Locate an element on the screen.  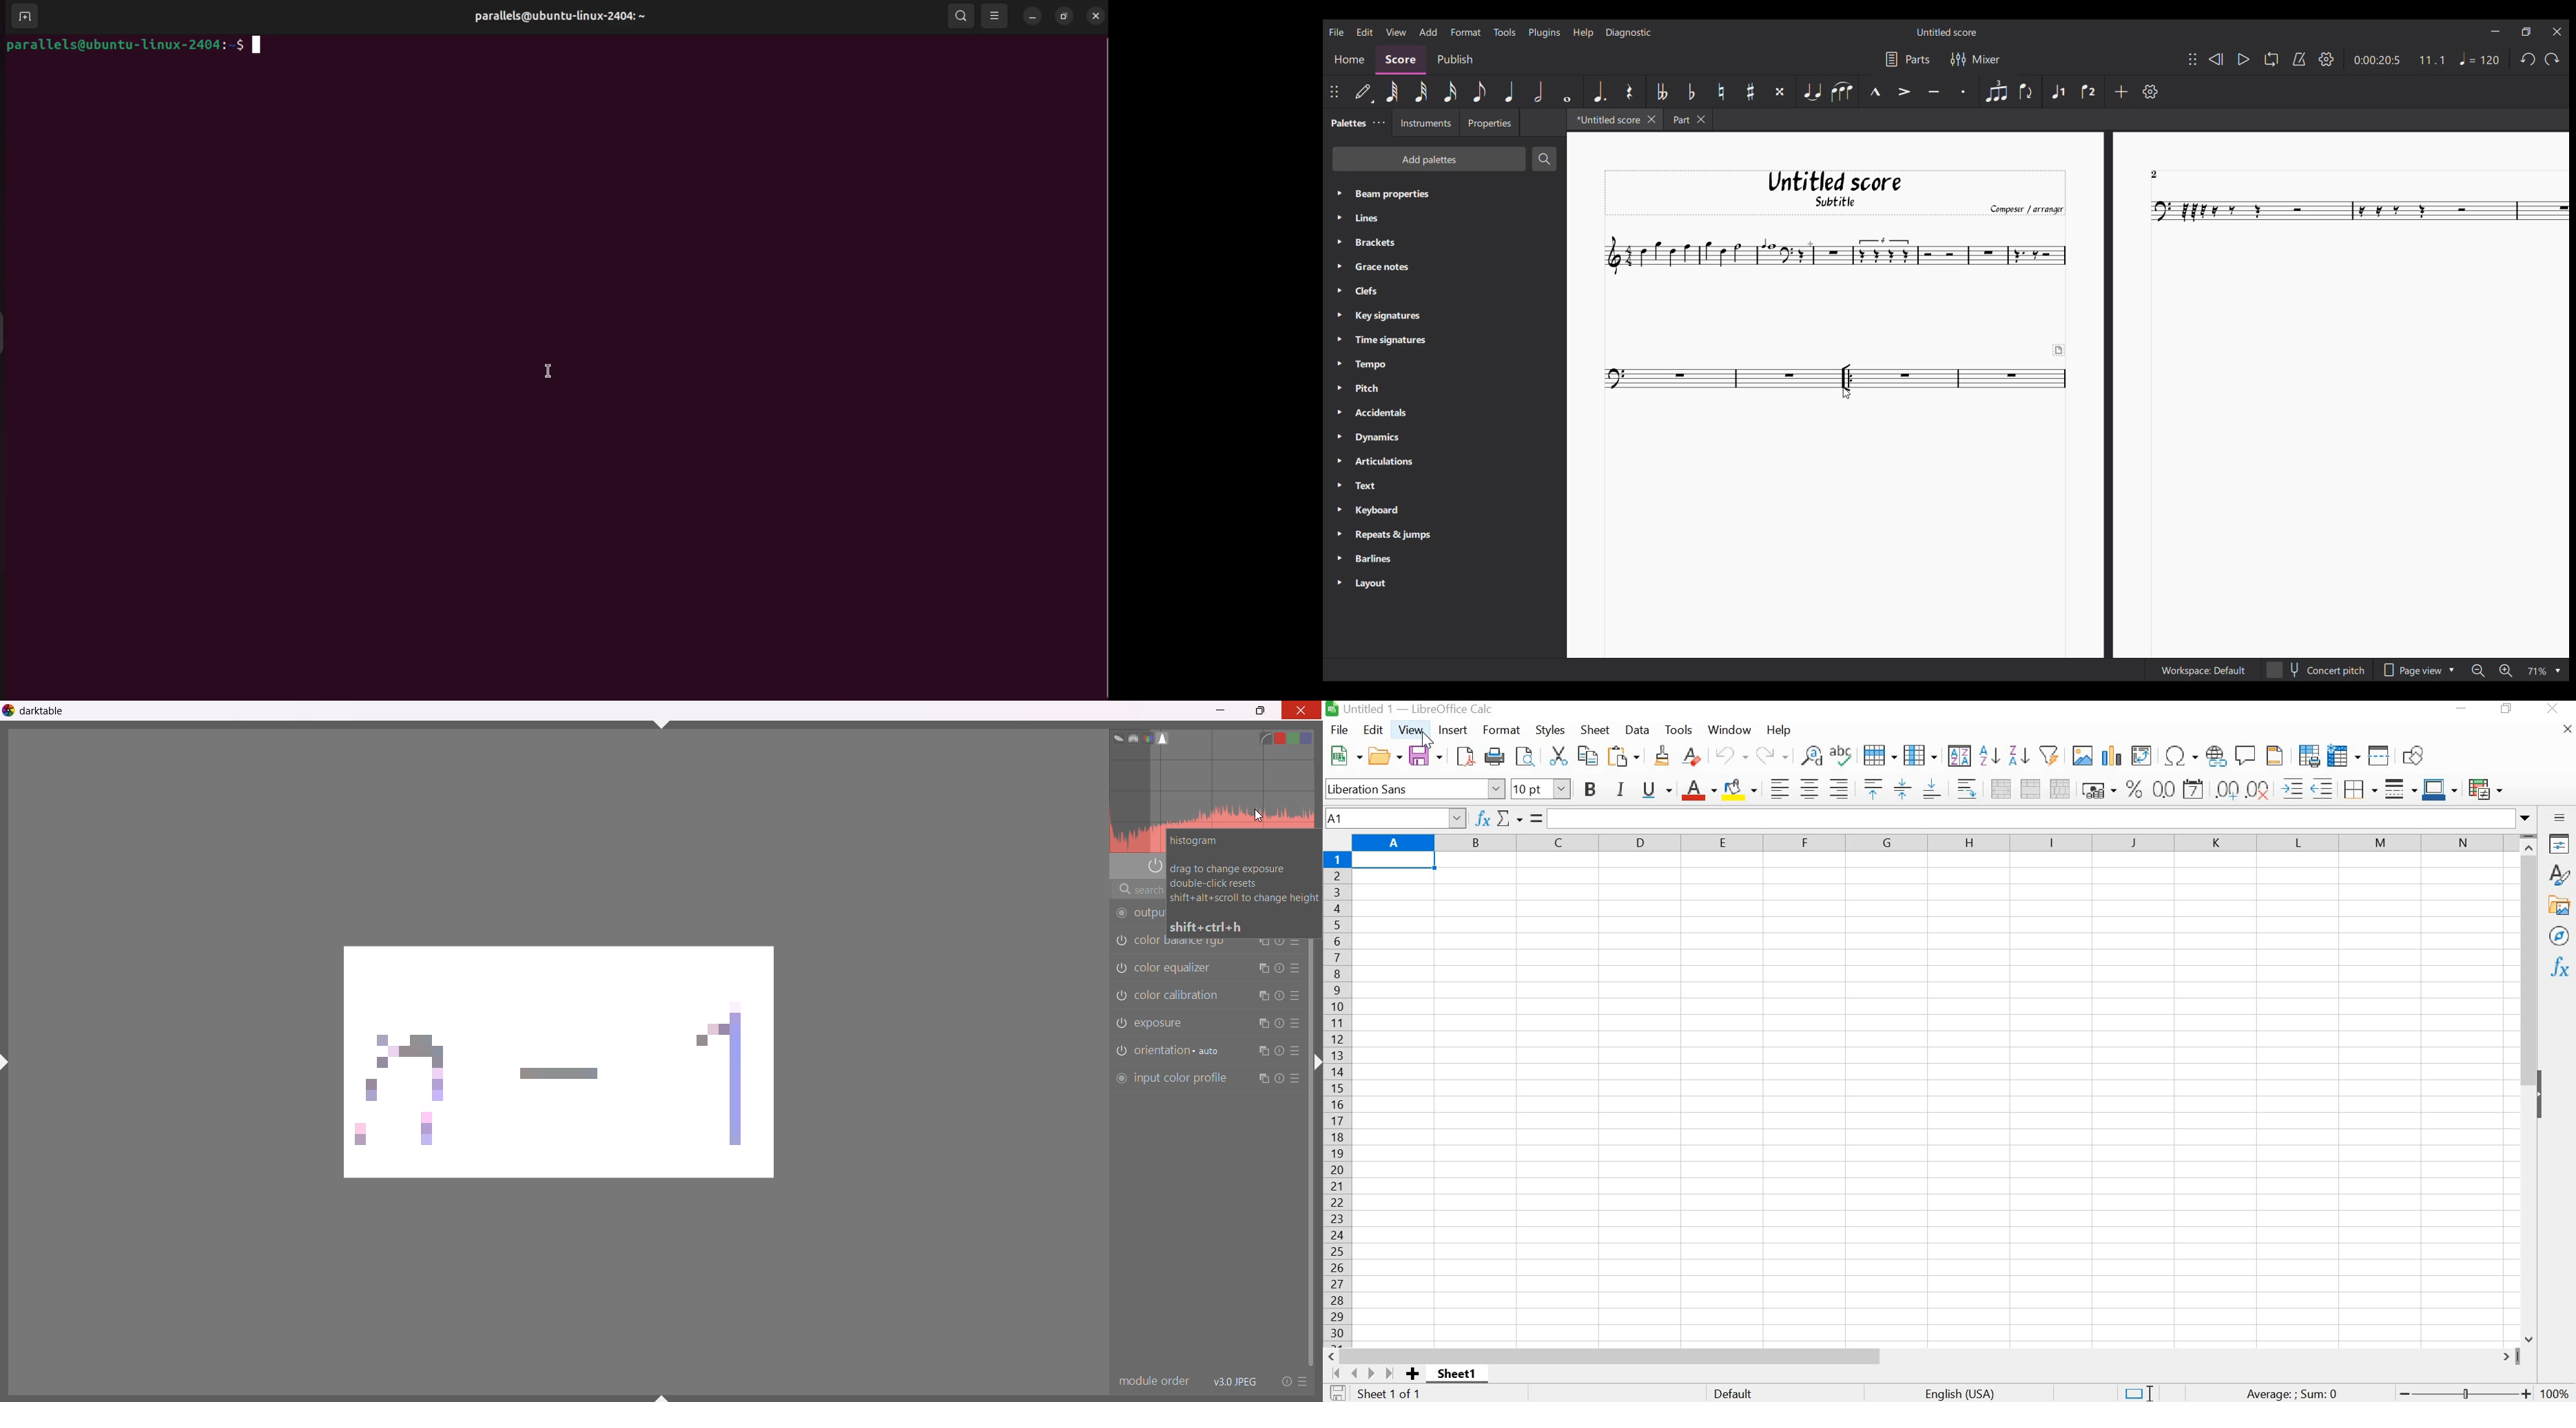
CLONE FORMATTING is located at coordinates (1661, 757).